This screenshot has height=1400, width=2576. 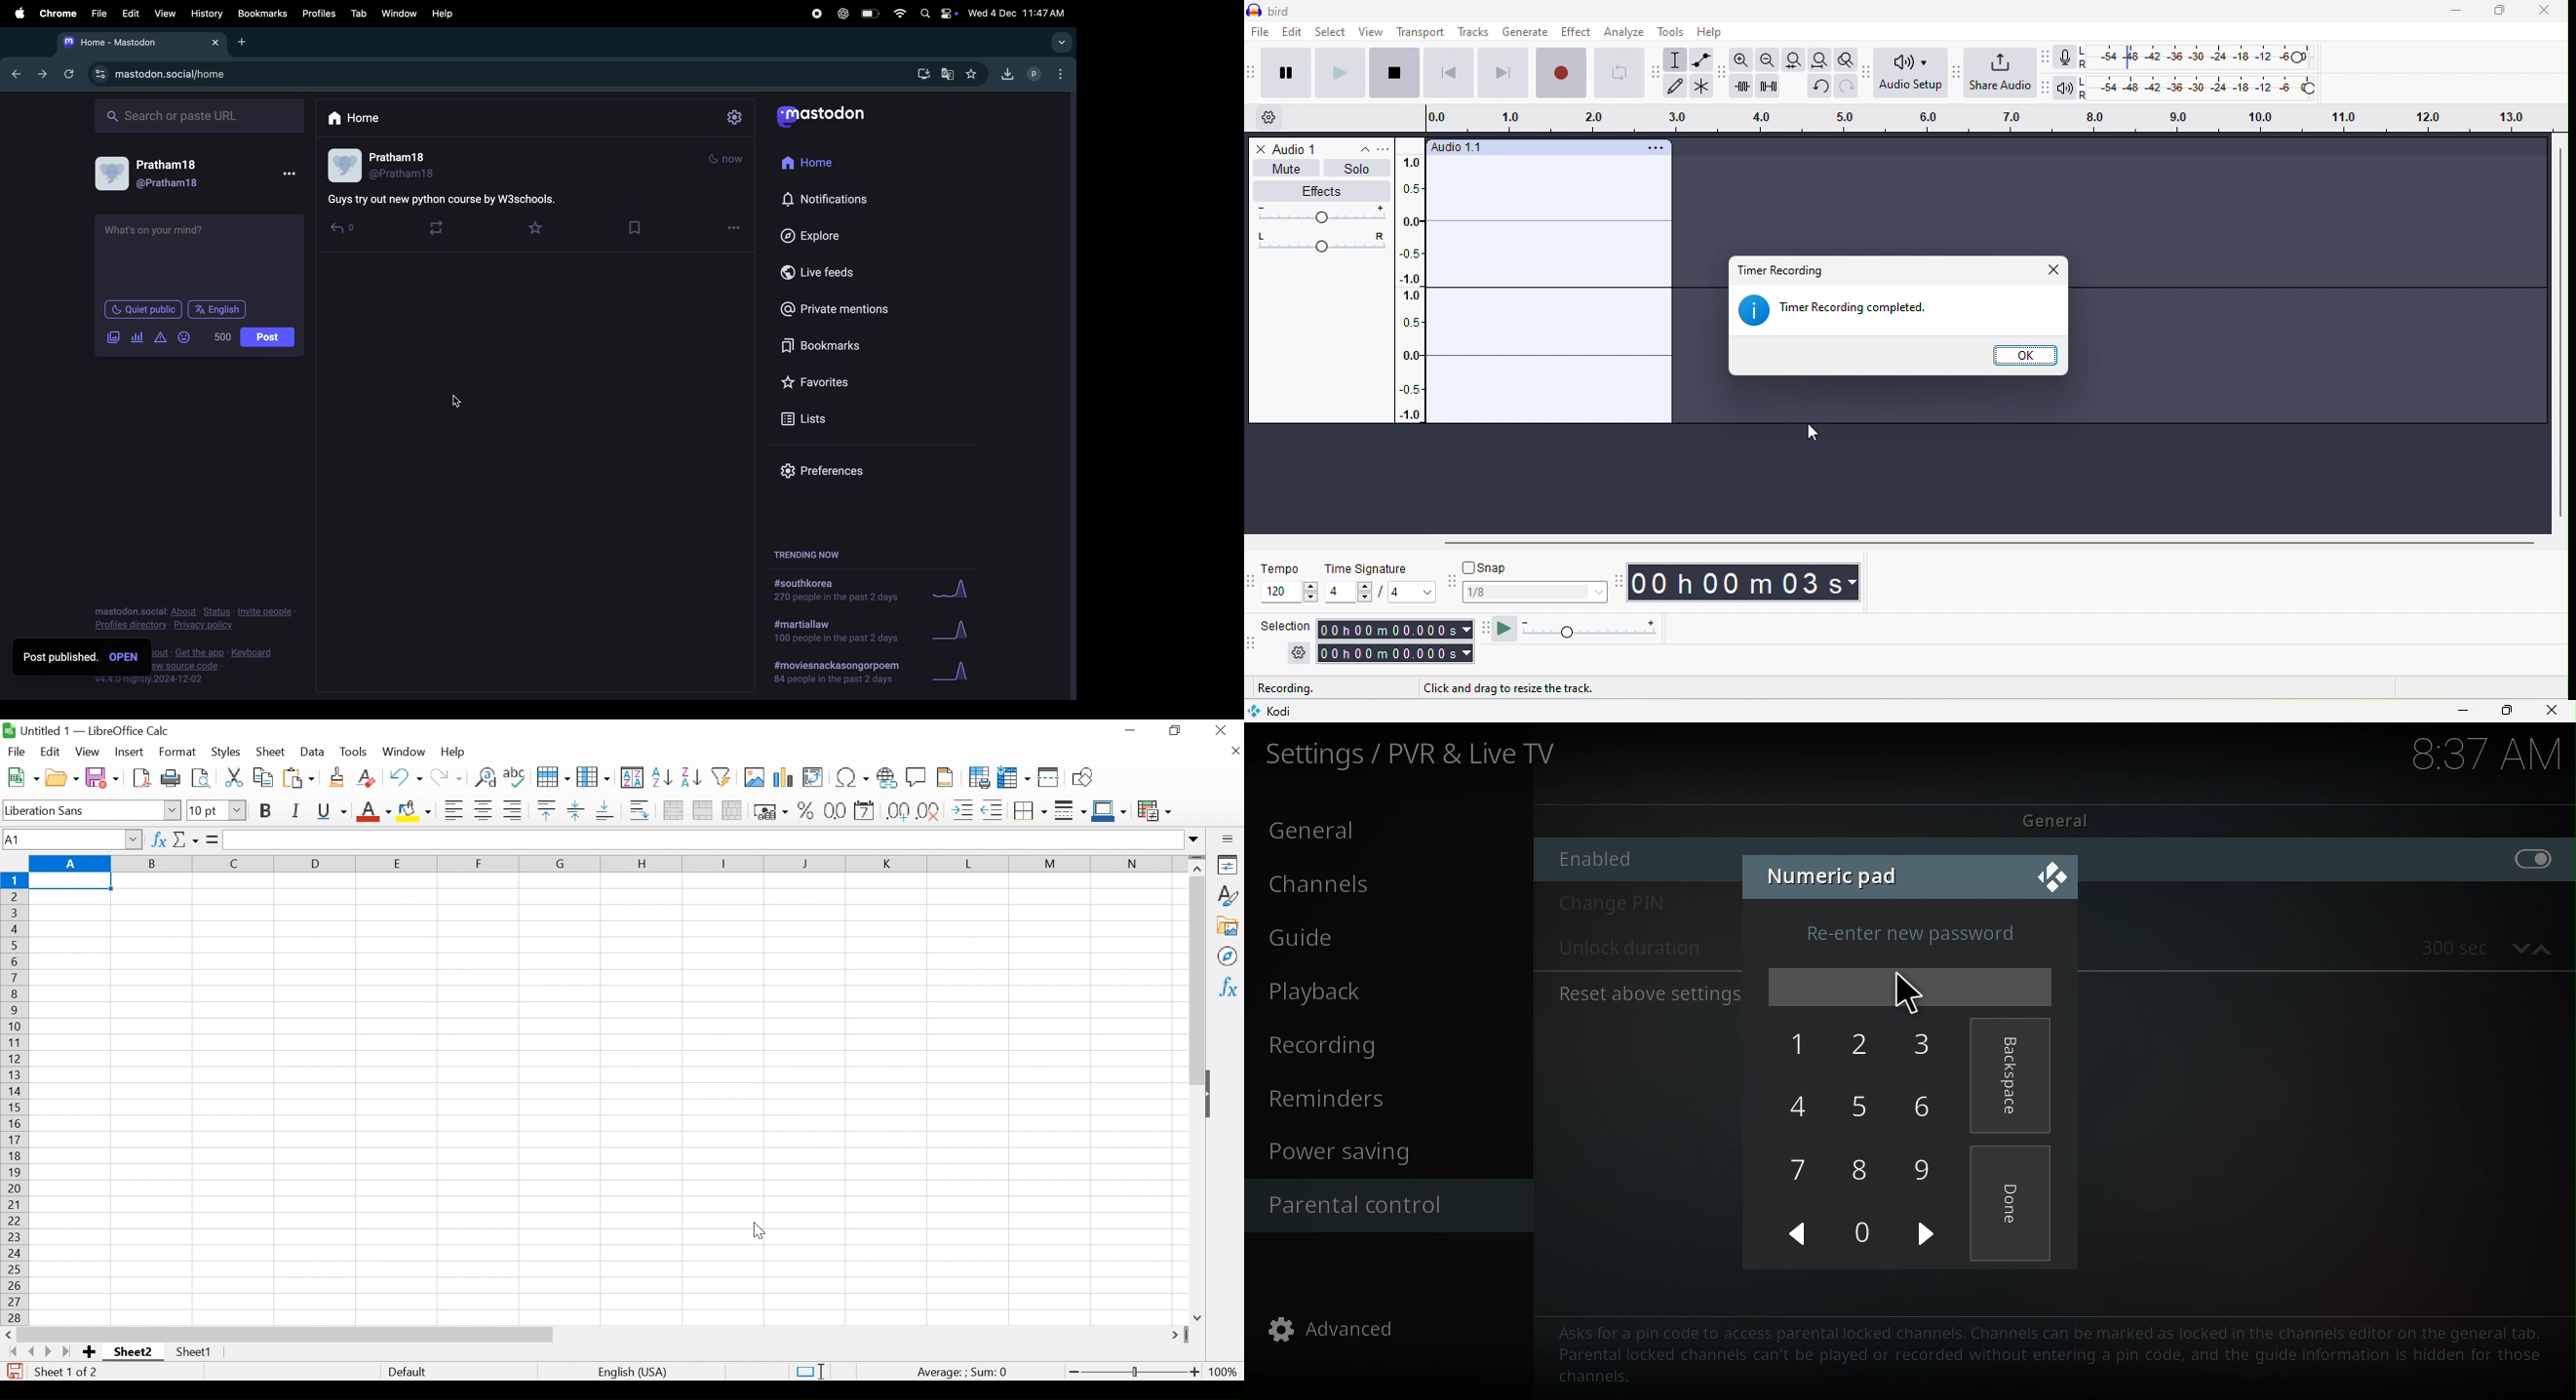 What do you see at coordinates (1337, 1330) in the screenshot?
I see `advanced` at bounding box center [1337, 1330].